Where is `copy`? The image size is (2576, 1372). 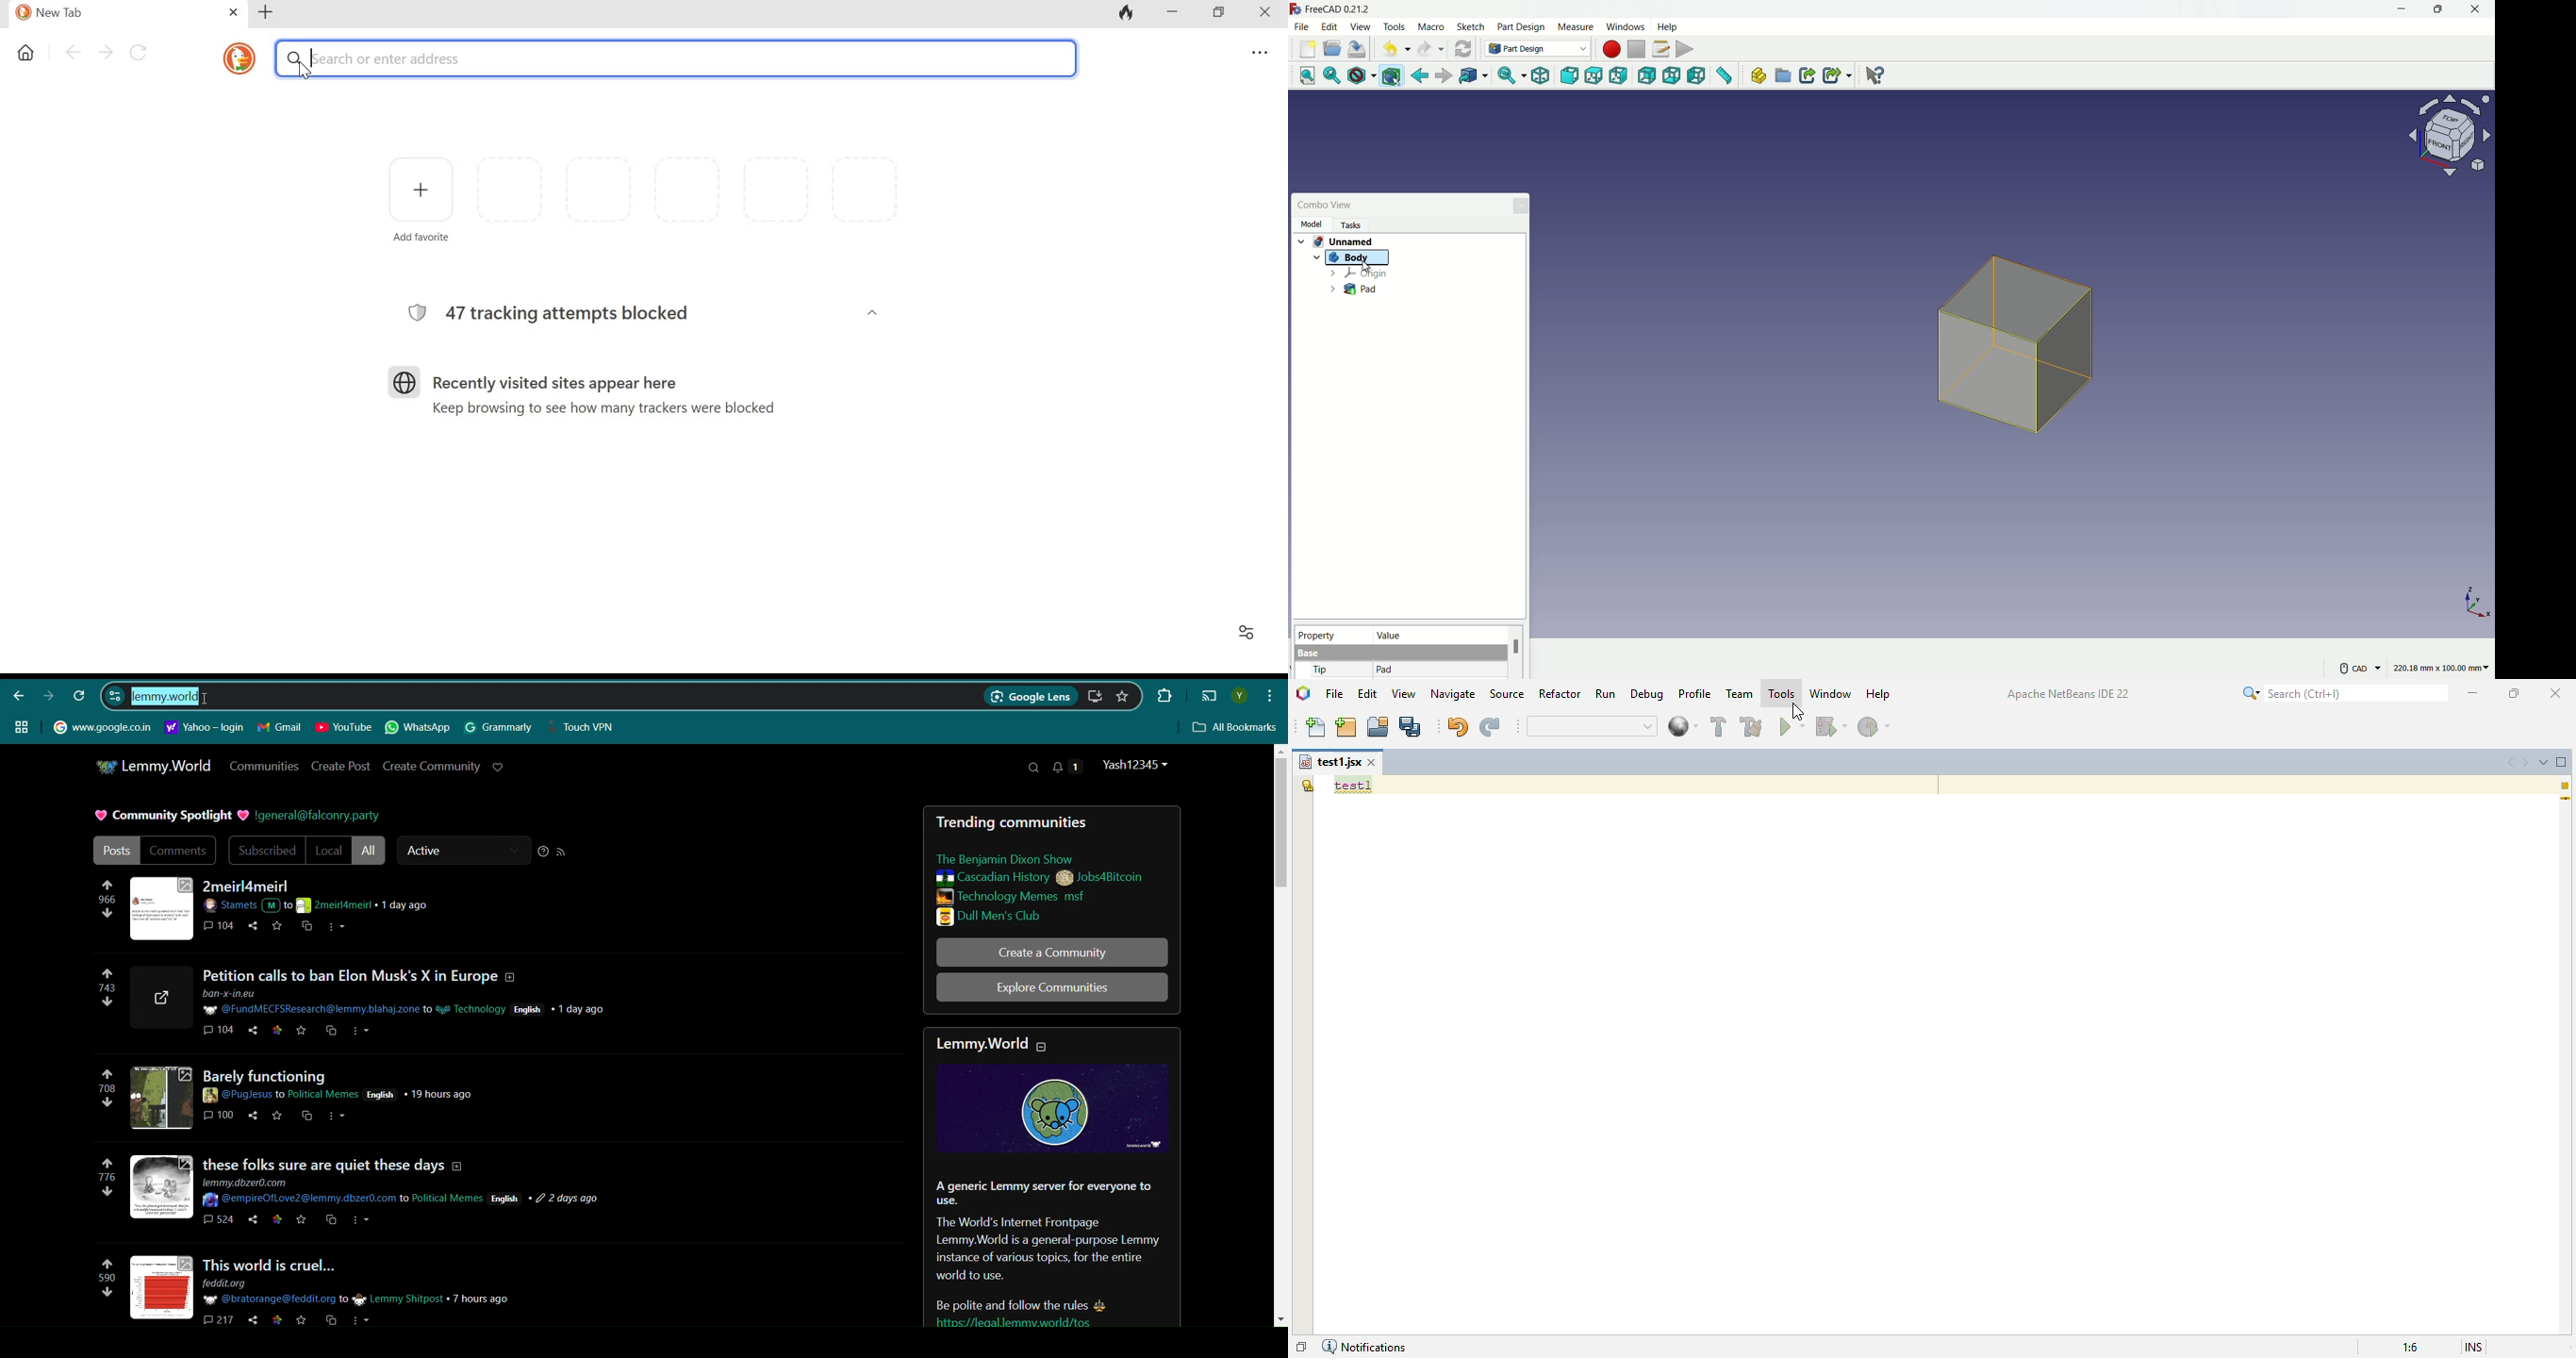
copy is located at coordinates (307, 928).